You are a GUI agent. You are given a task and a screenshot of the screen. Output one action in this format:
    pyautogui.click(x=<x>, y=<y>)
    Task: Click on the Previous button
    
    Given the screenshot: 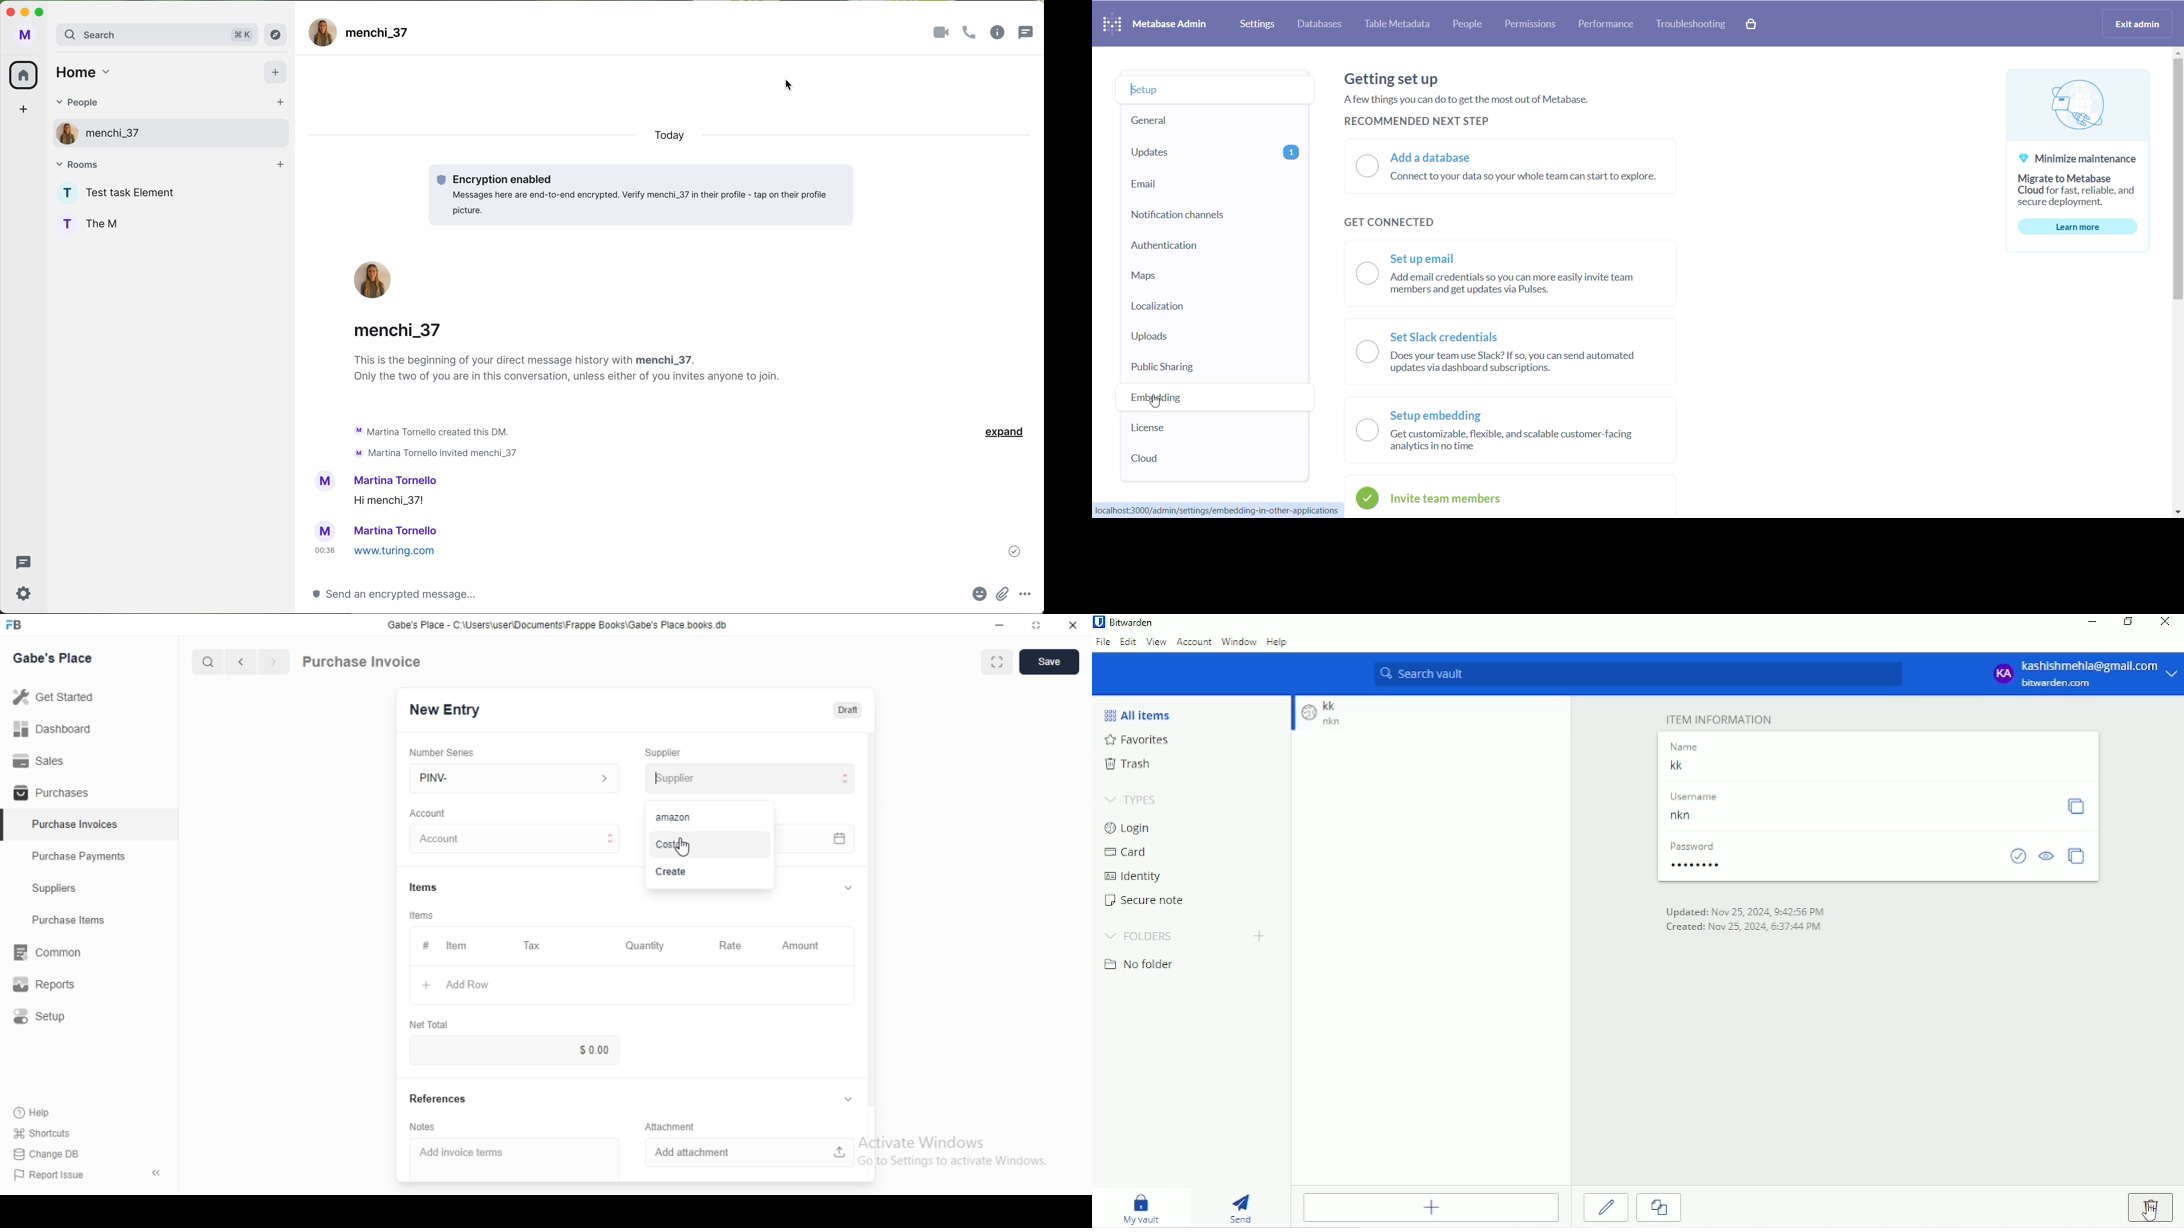 What is the action you would take?
    pyautogui.click(x=241, y=662)
    